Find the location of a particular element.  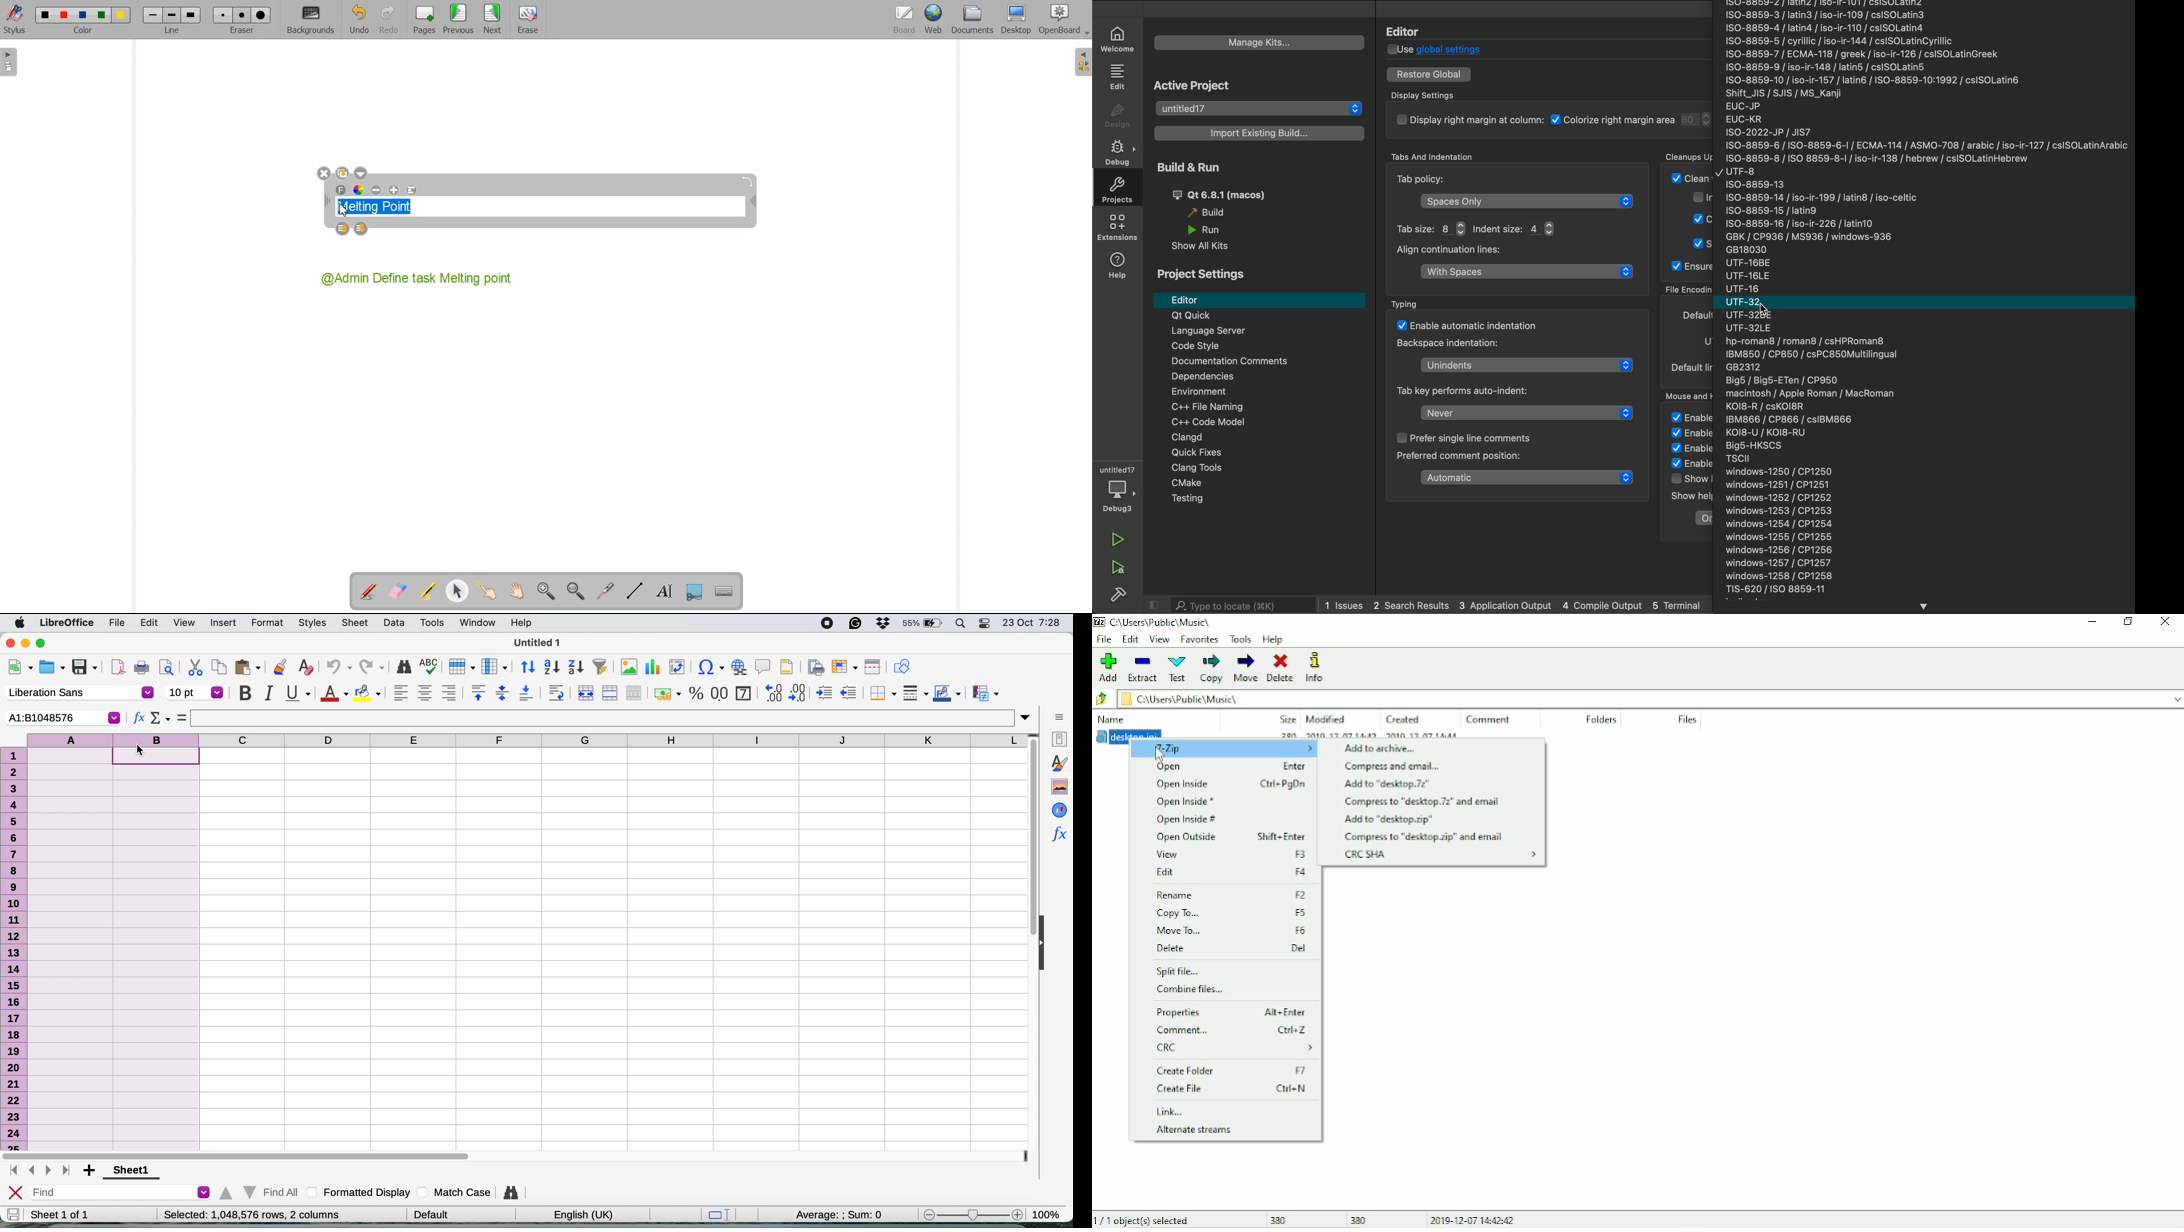

tools is located at coordinates (432, 622).